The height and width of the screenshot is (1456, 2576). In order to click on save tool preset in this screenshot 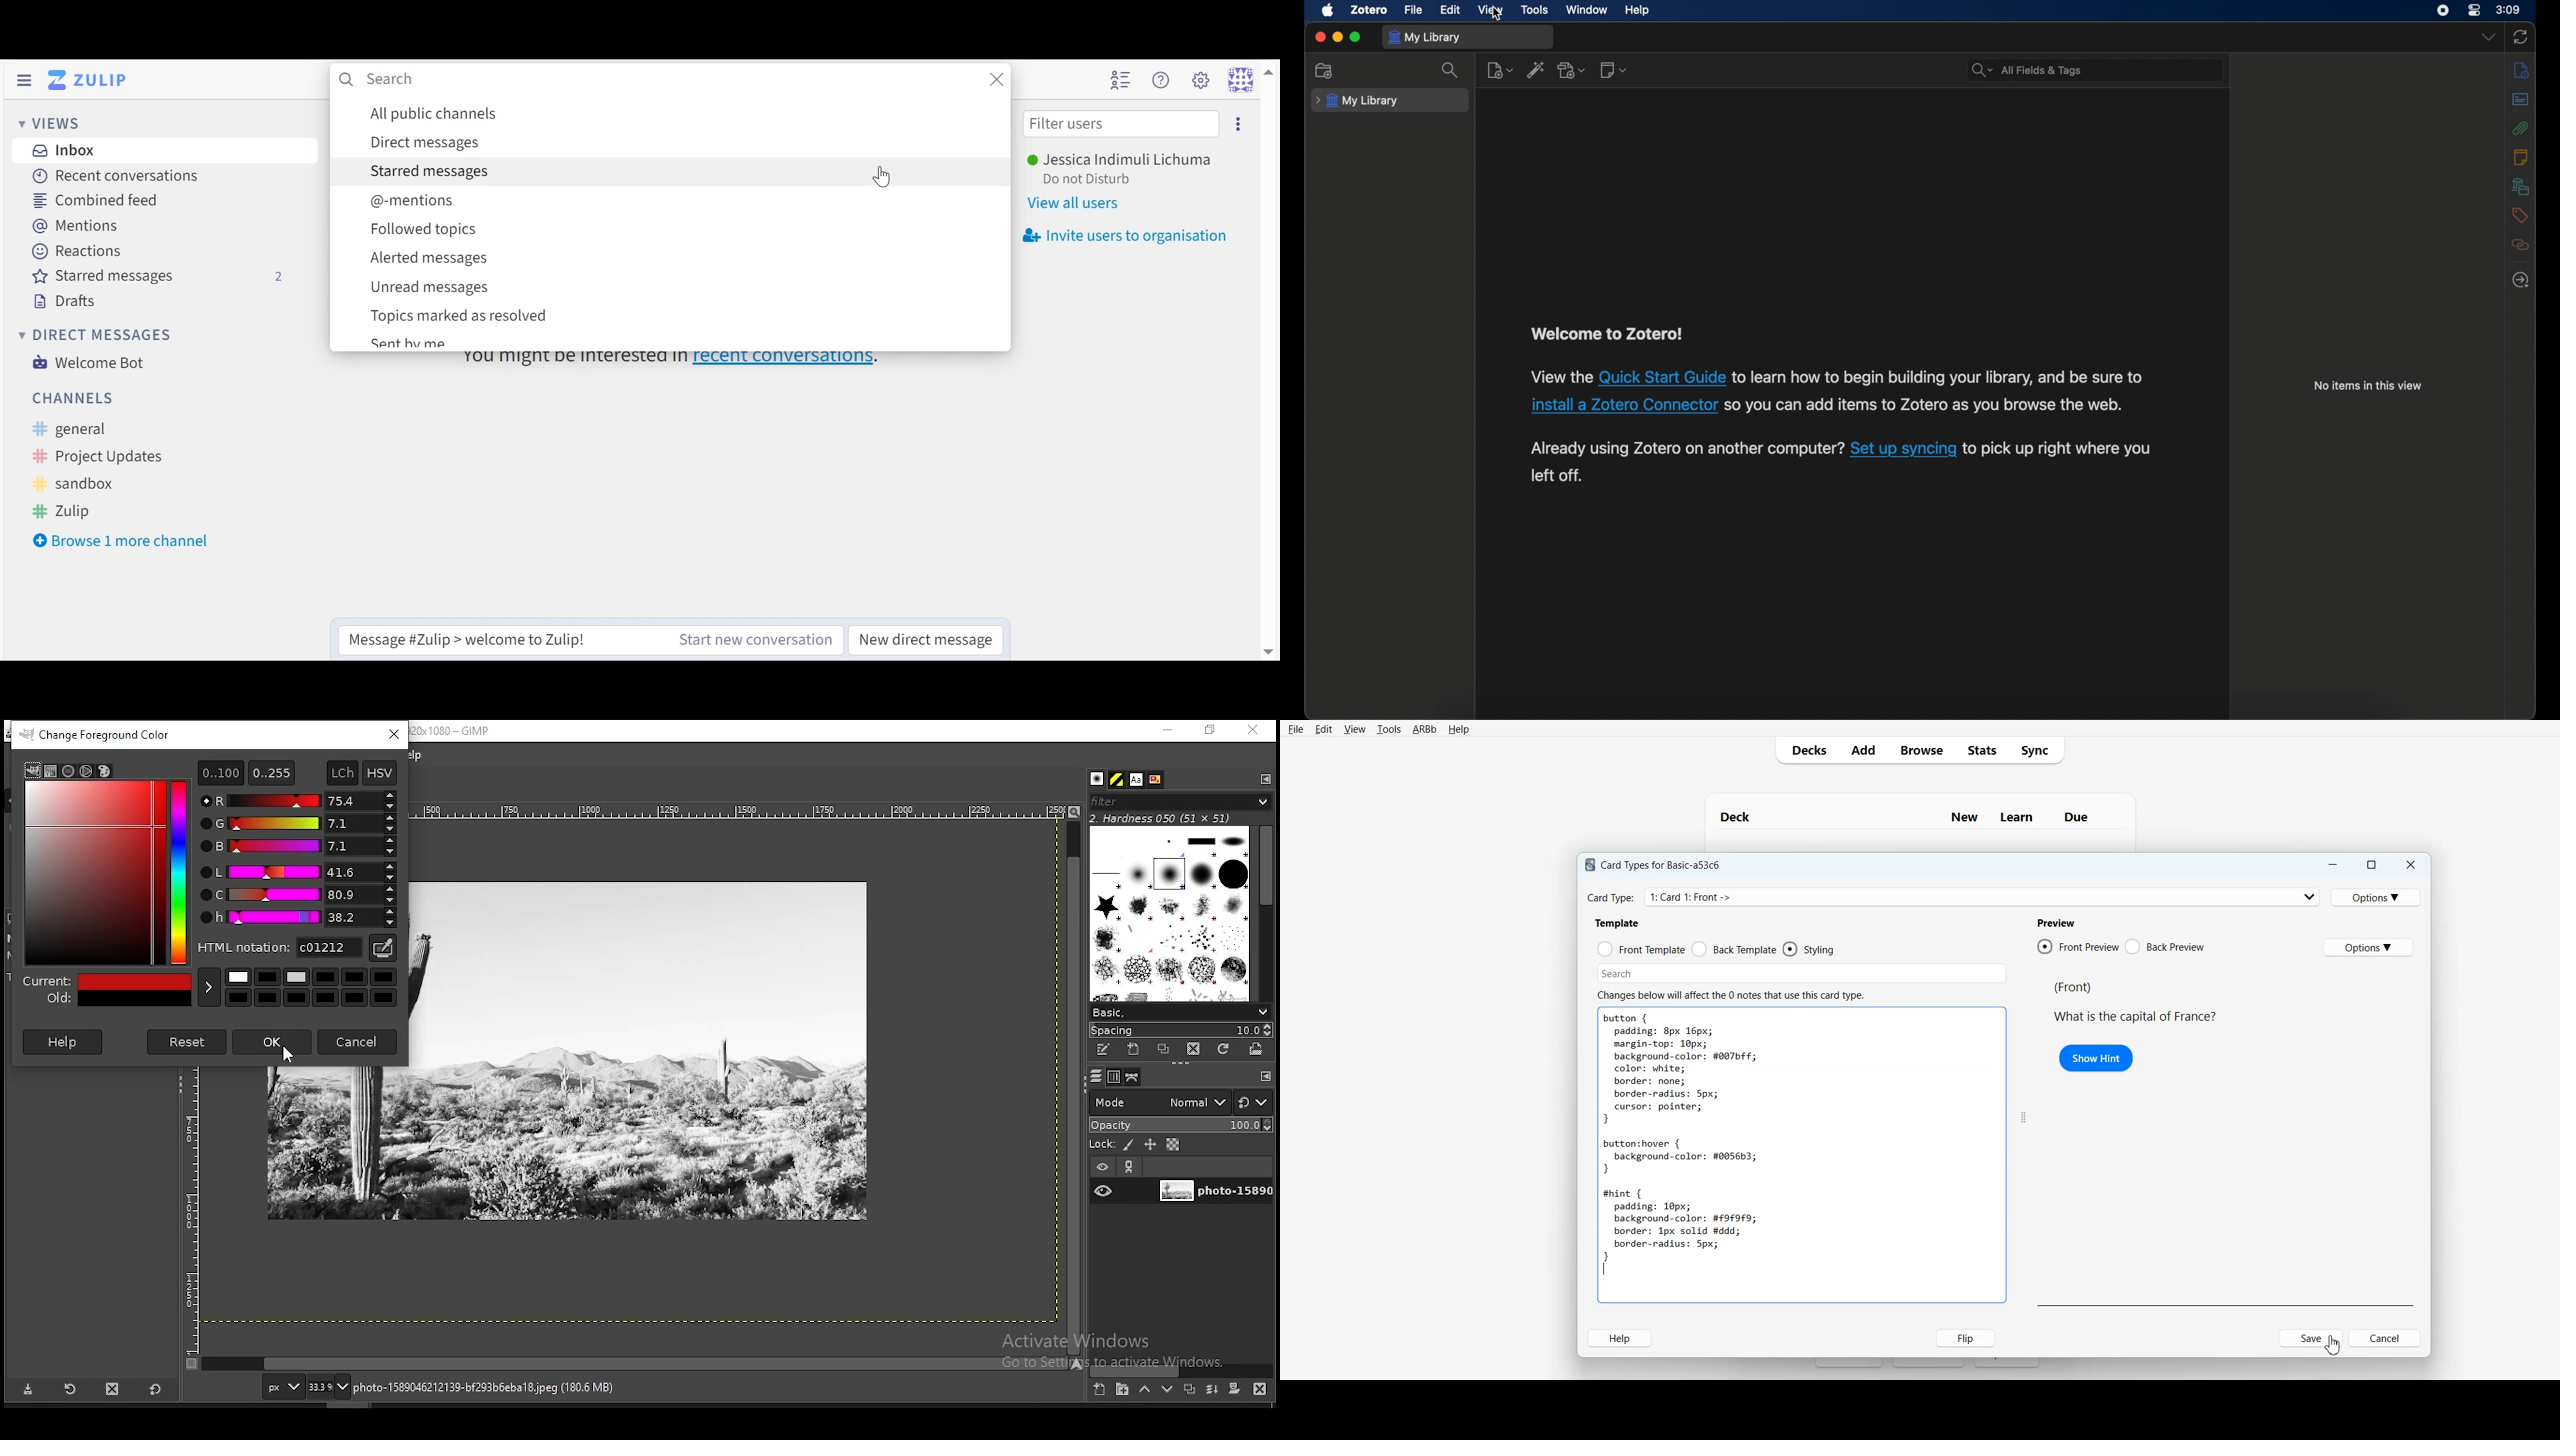, I will do `click(26, 1390)`.